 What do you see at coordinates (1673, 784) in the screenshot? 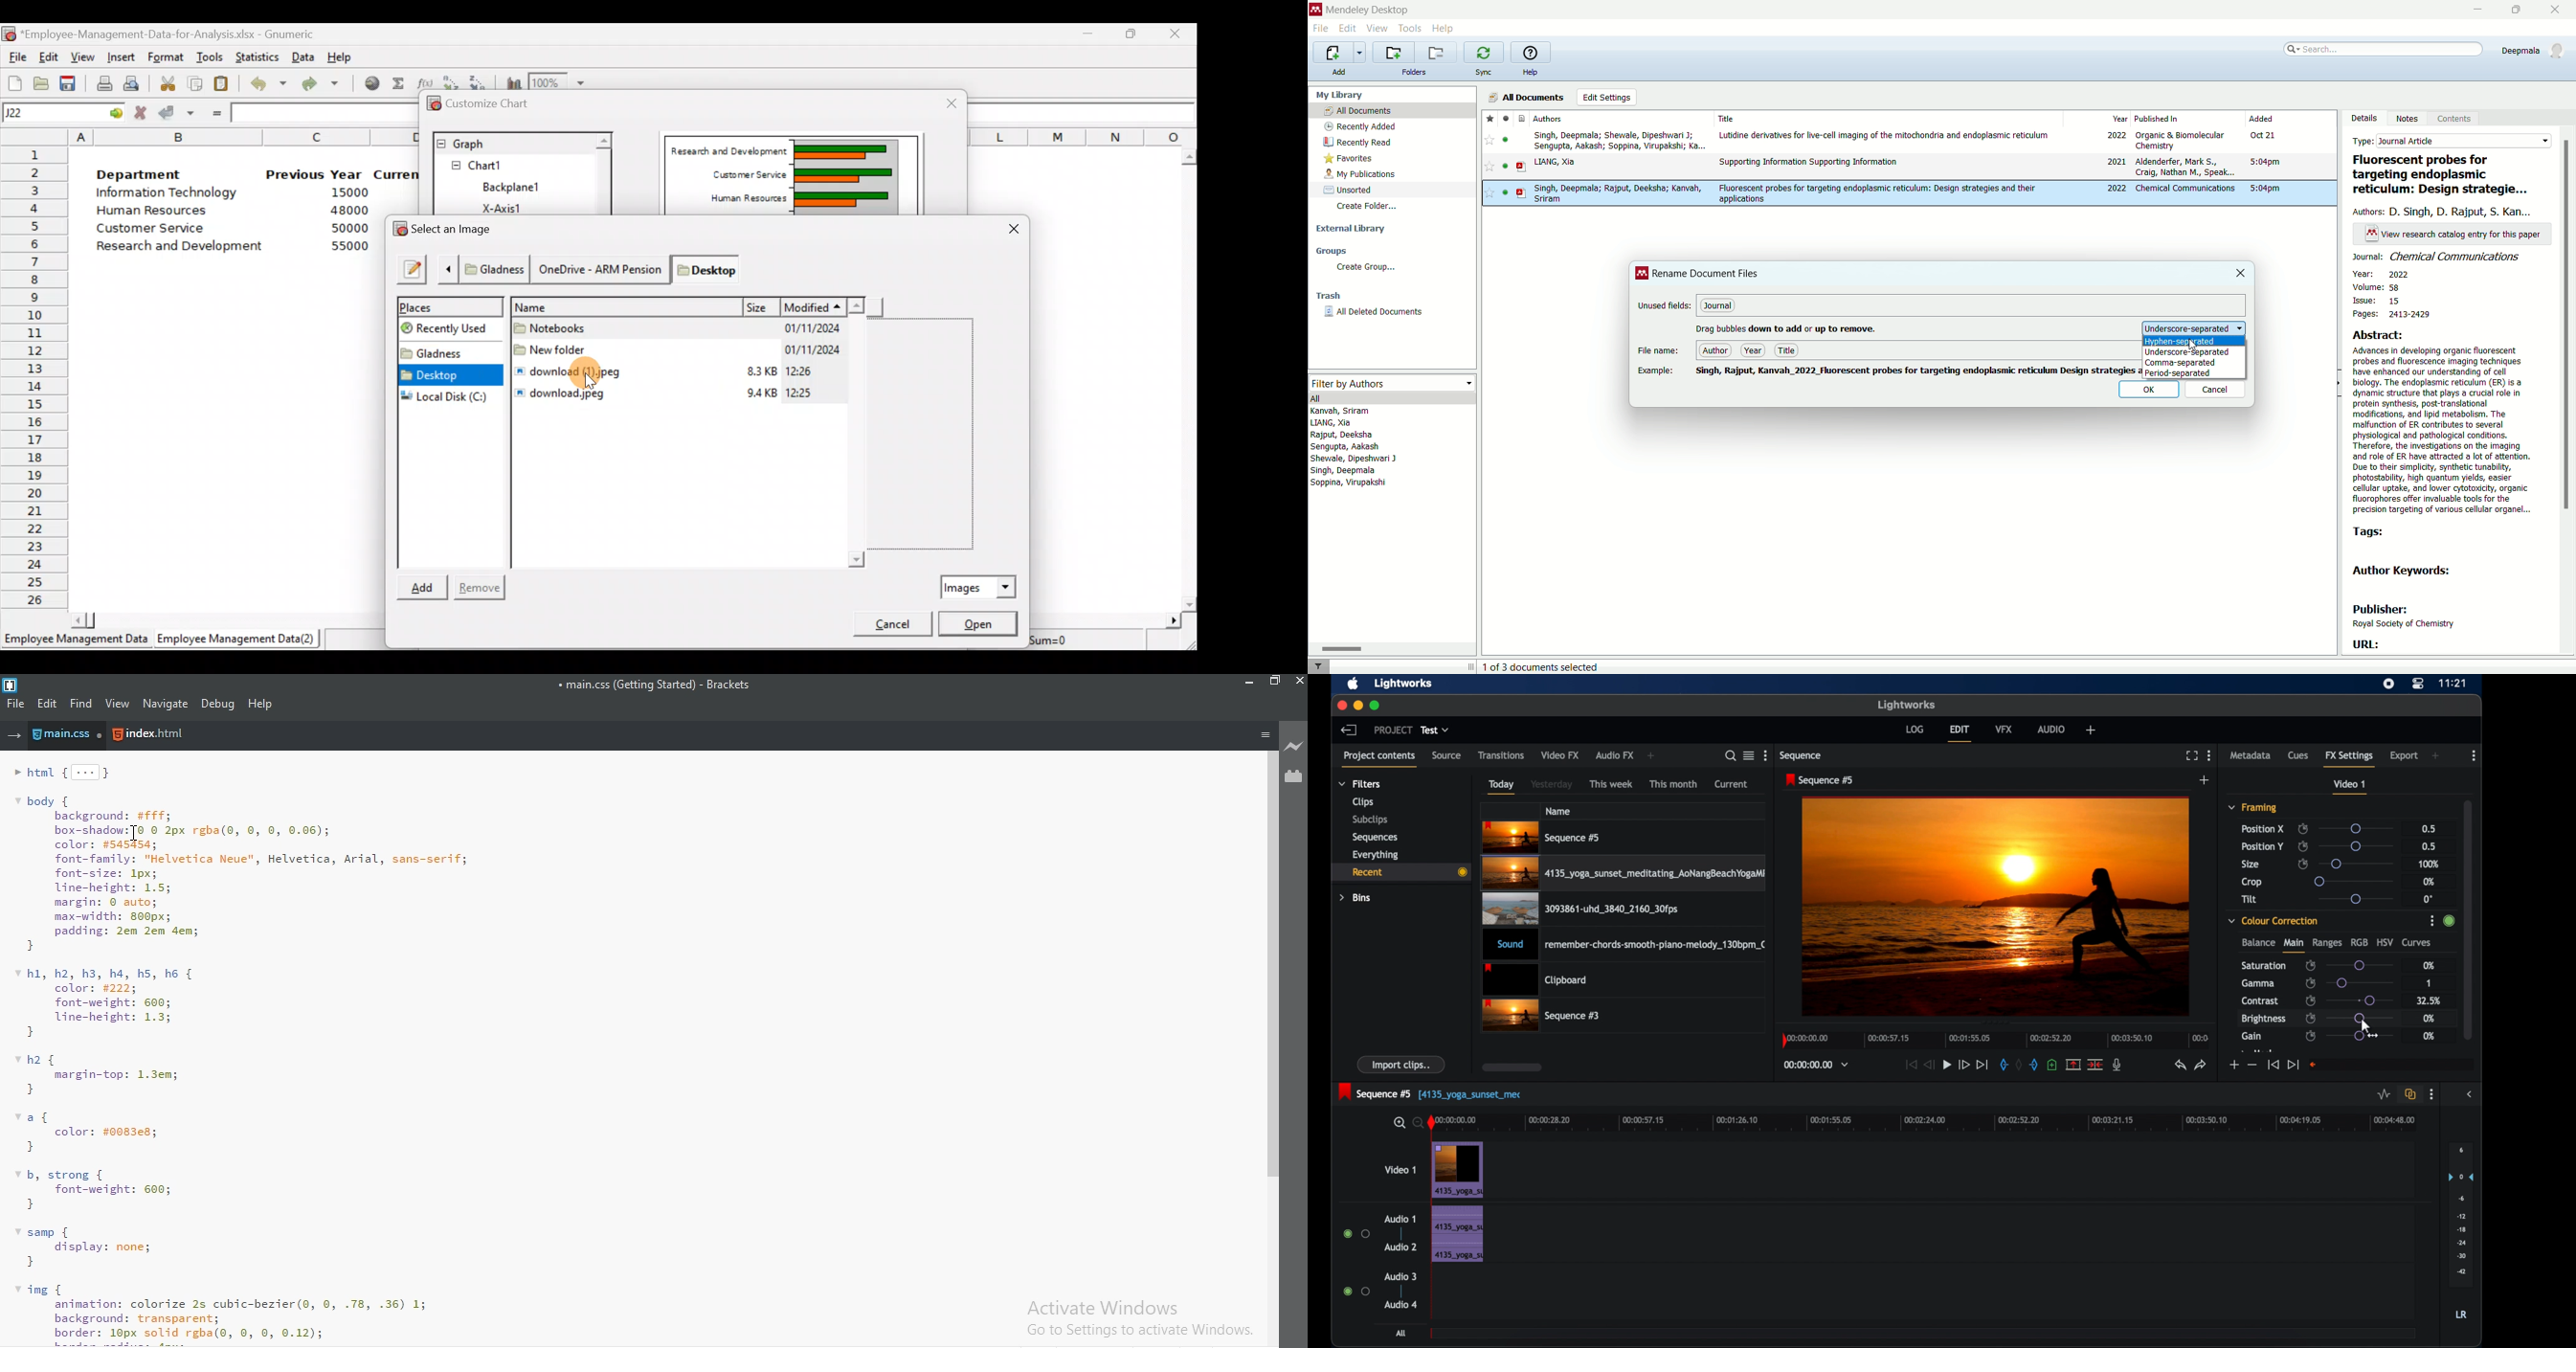
I see `this month` at bounding box center [1673, 784].